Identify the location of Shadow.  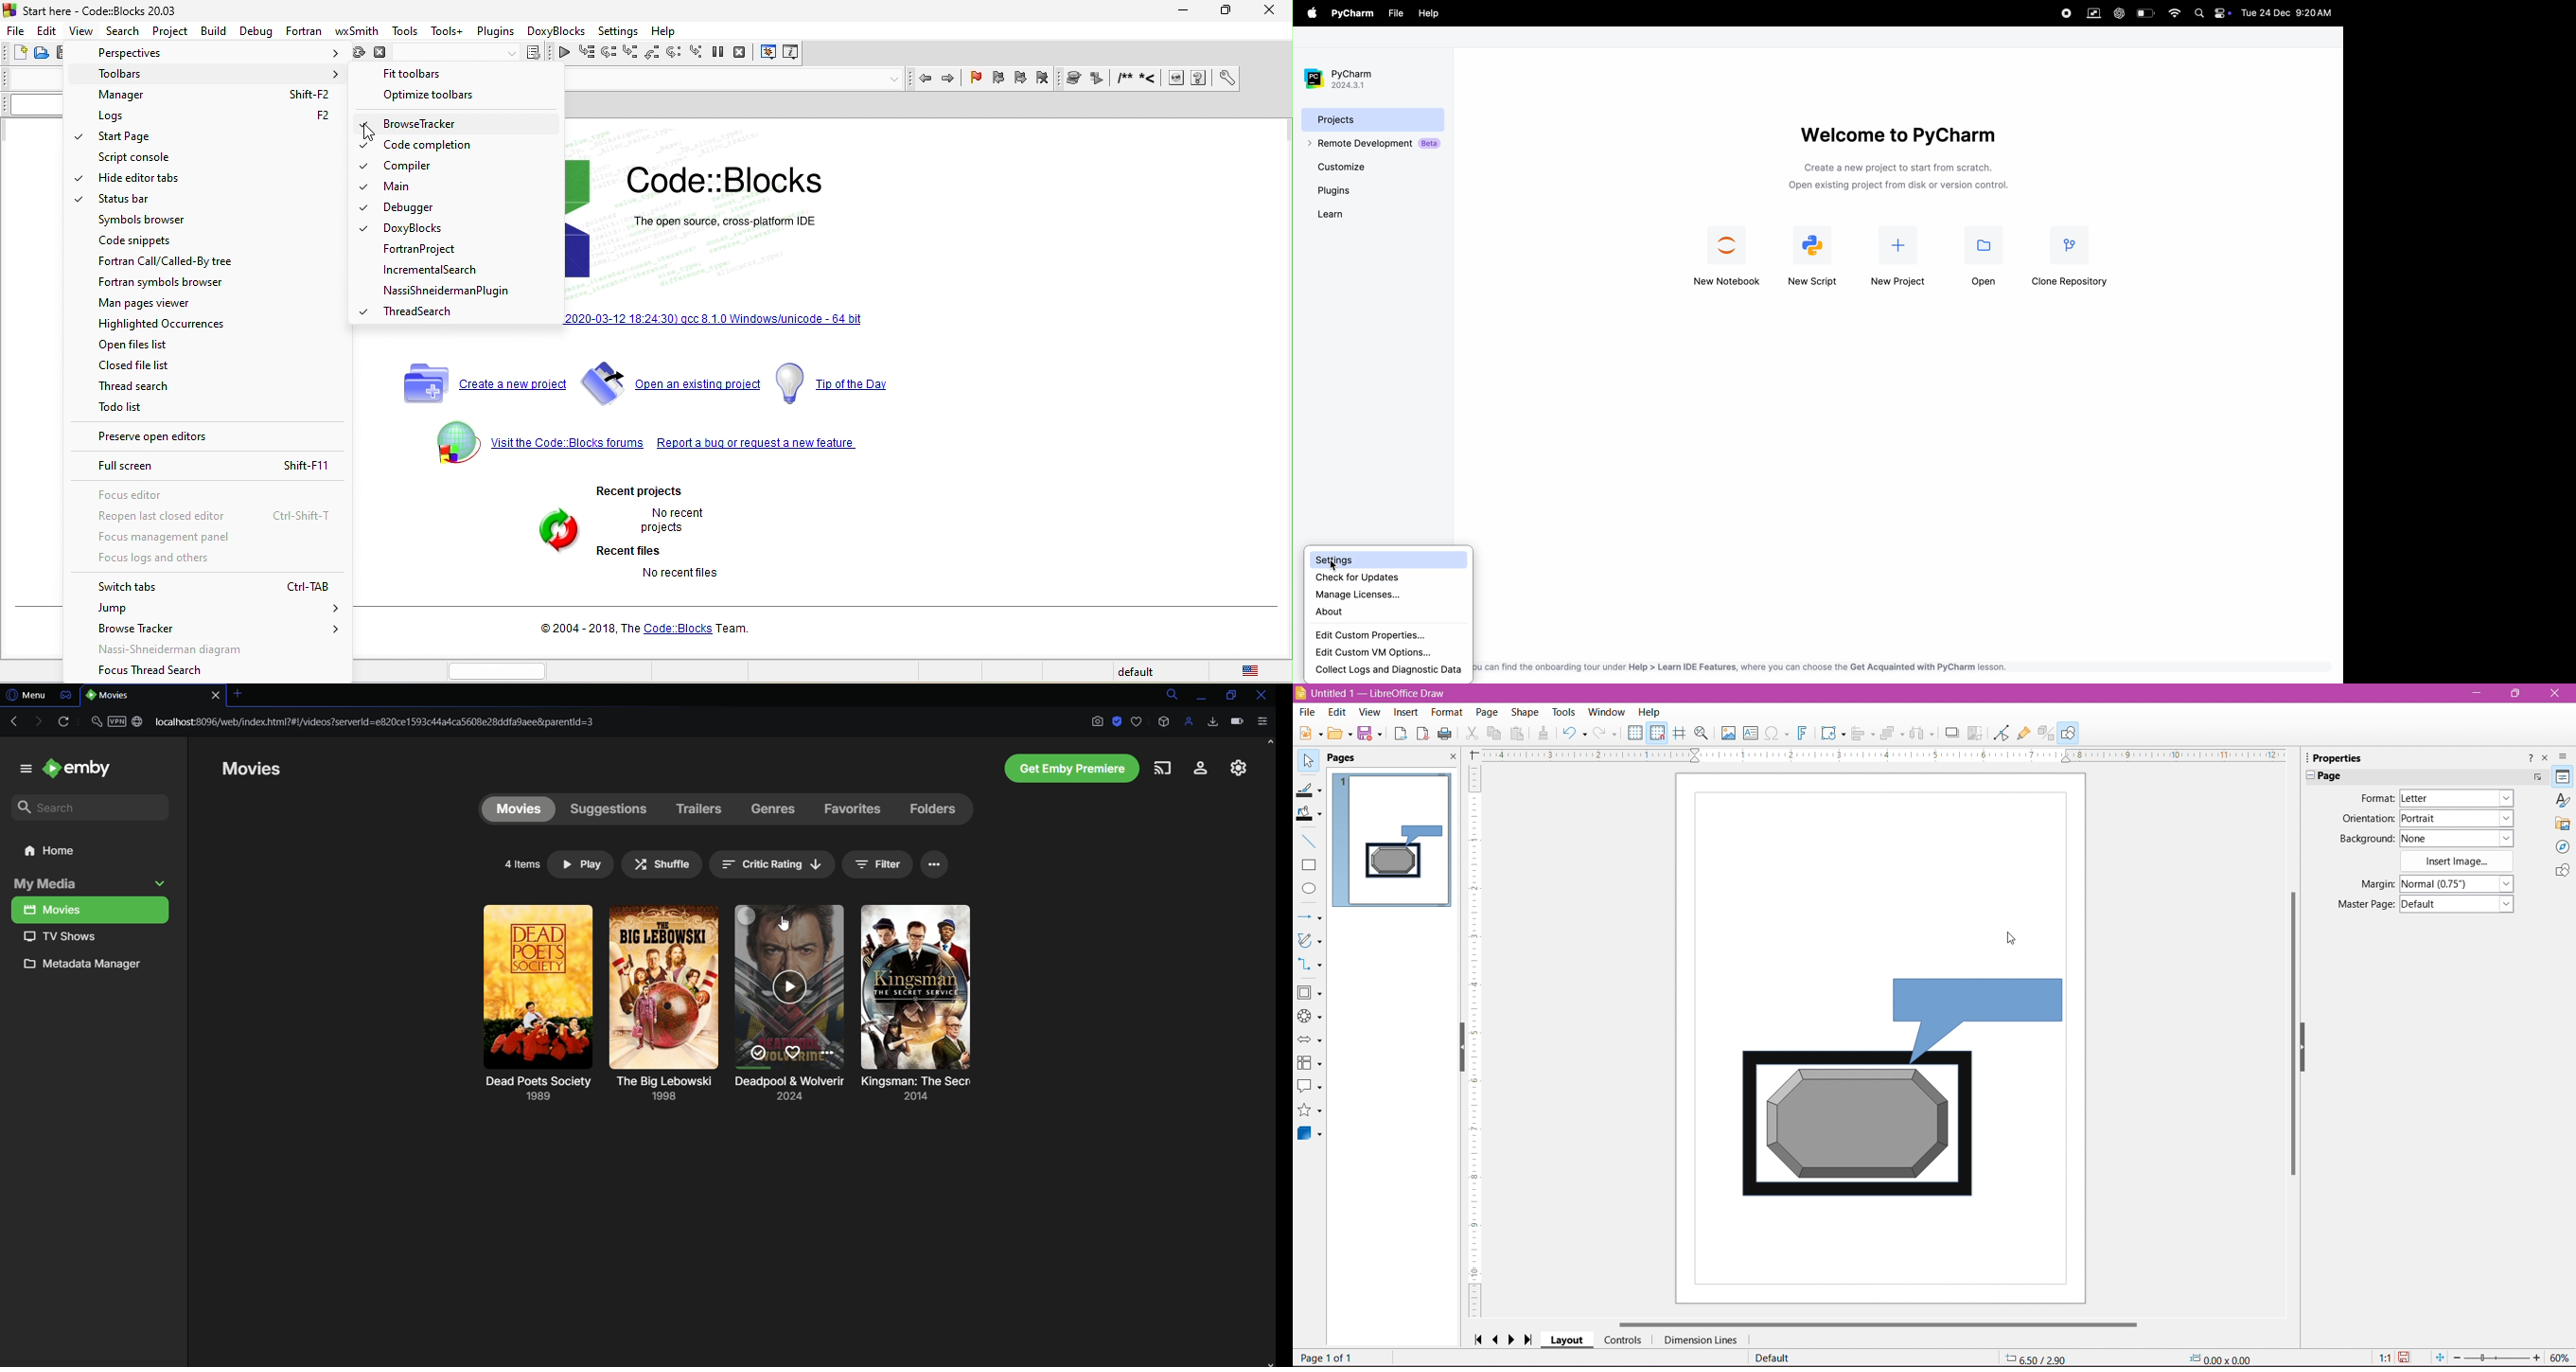
(1950, 733).